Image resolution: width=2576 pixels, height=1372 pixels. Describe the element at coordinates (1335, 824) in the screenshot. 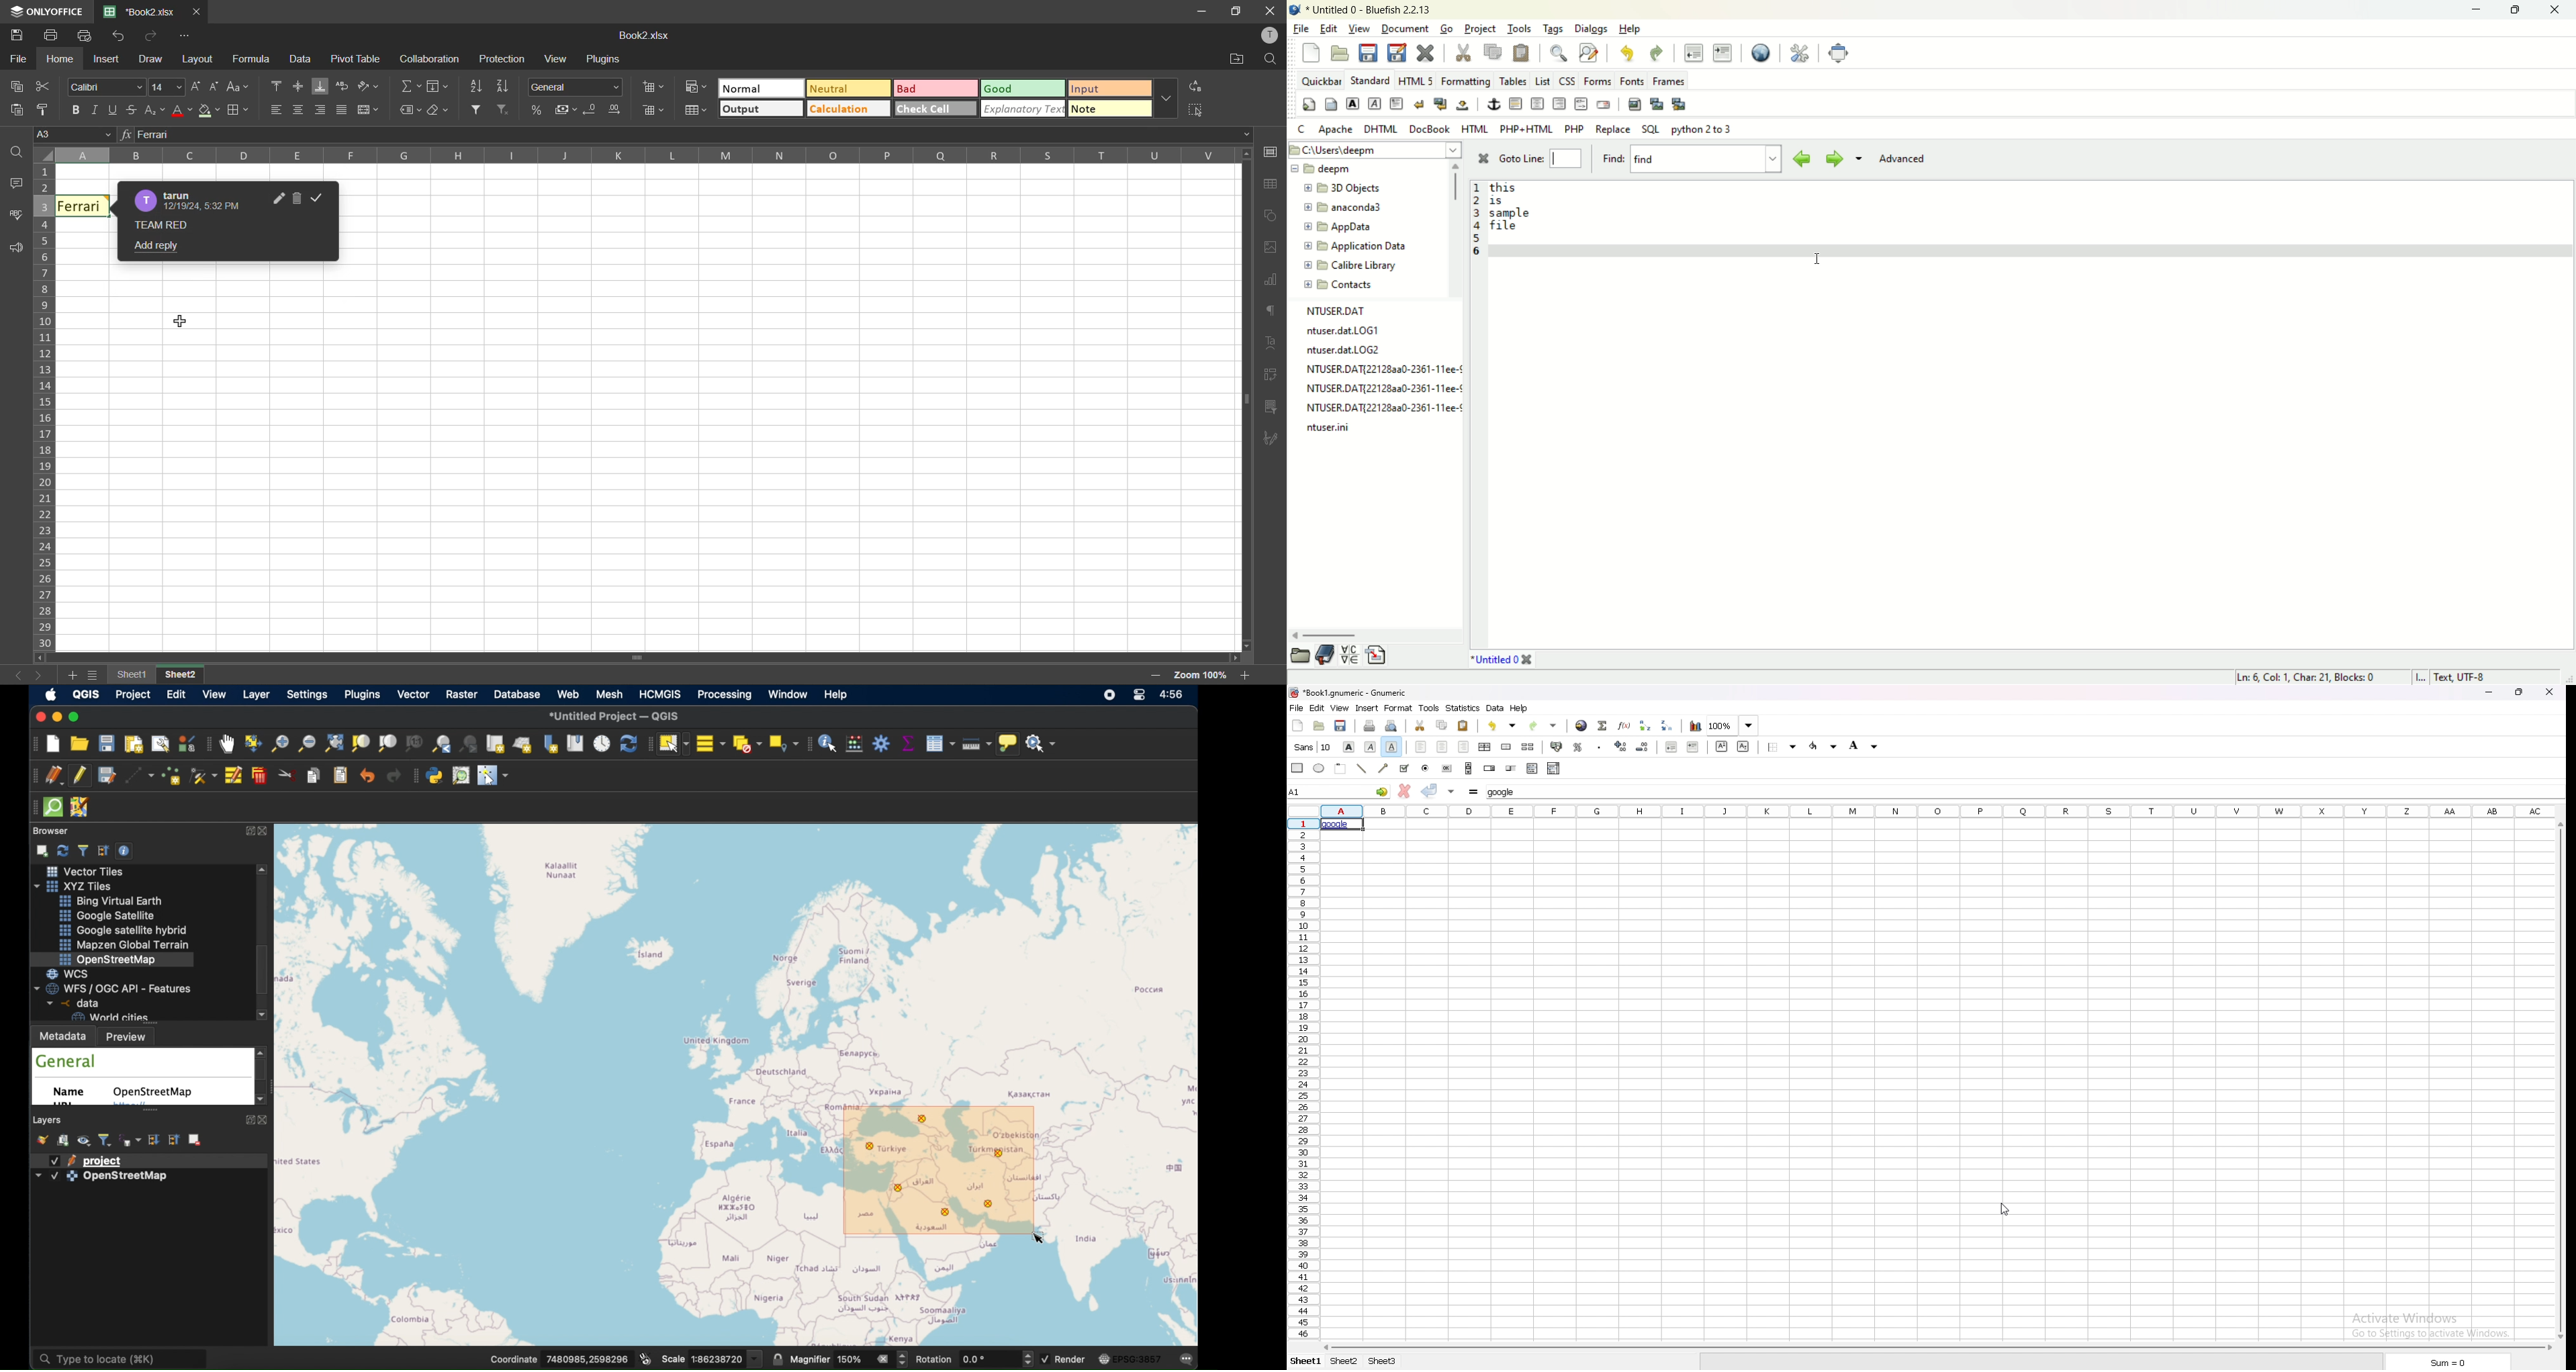

I see `hyperlink` at that location.